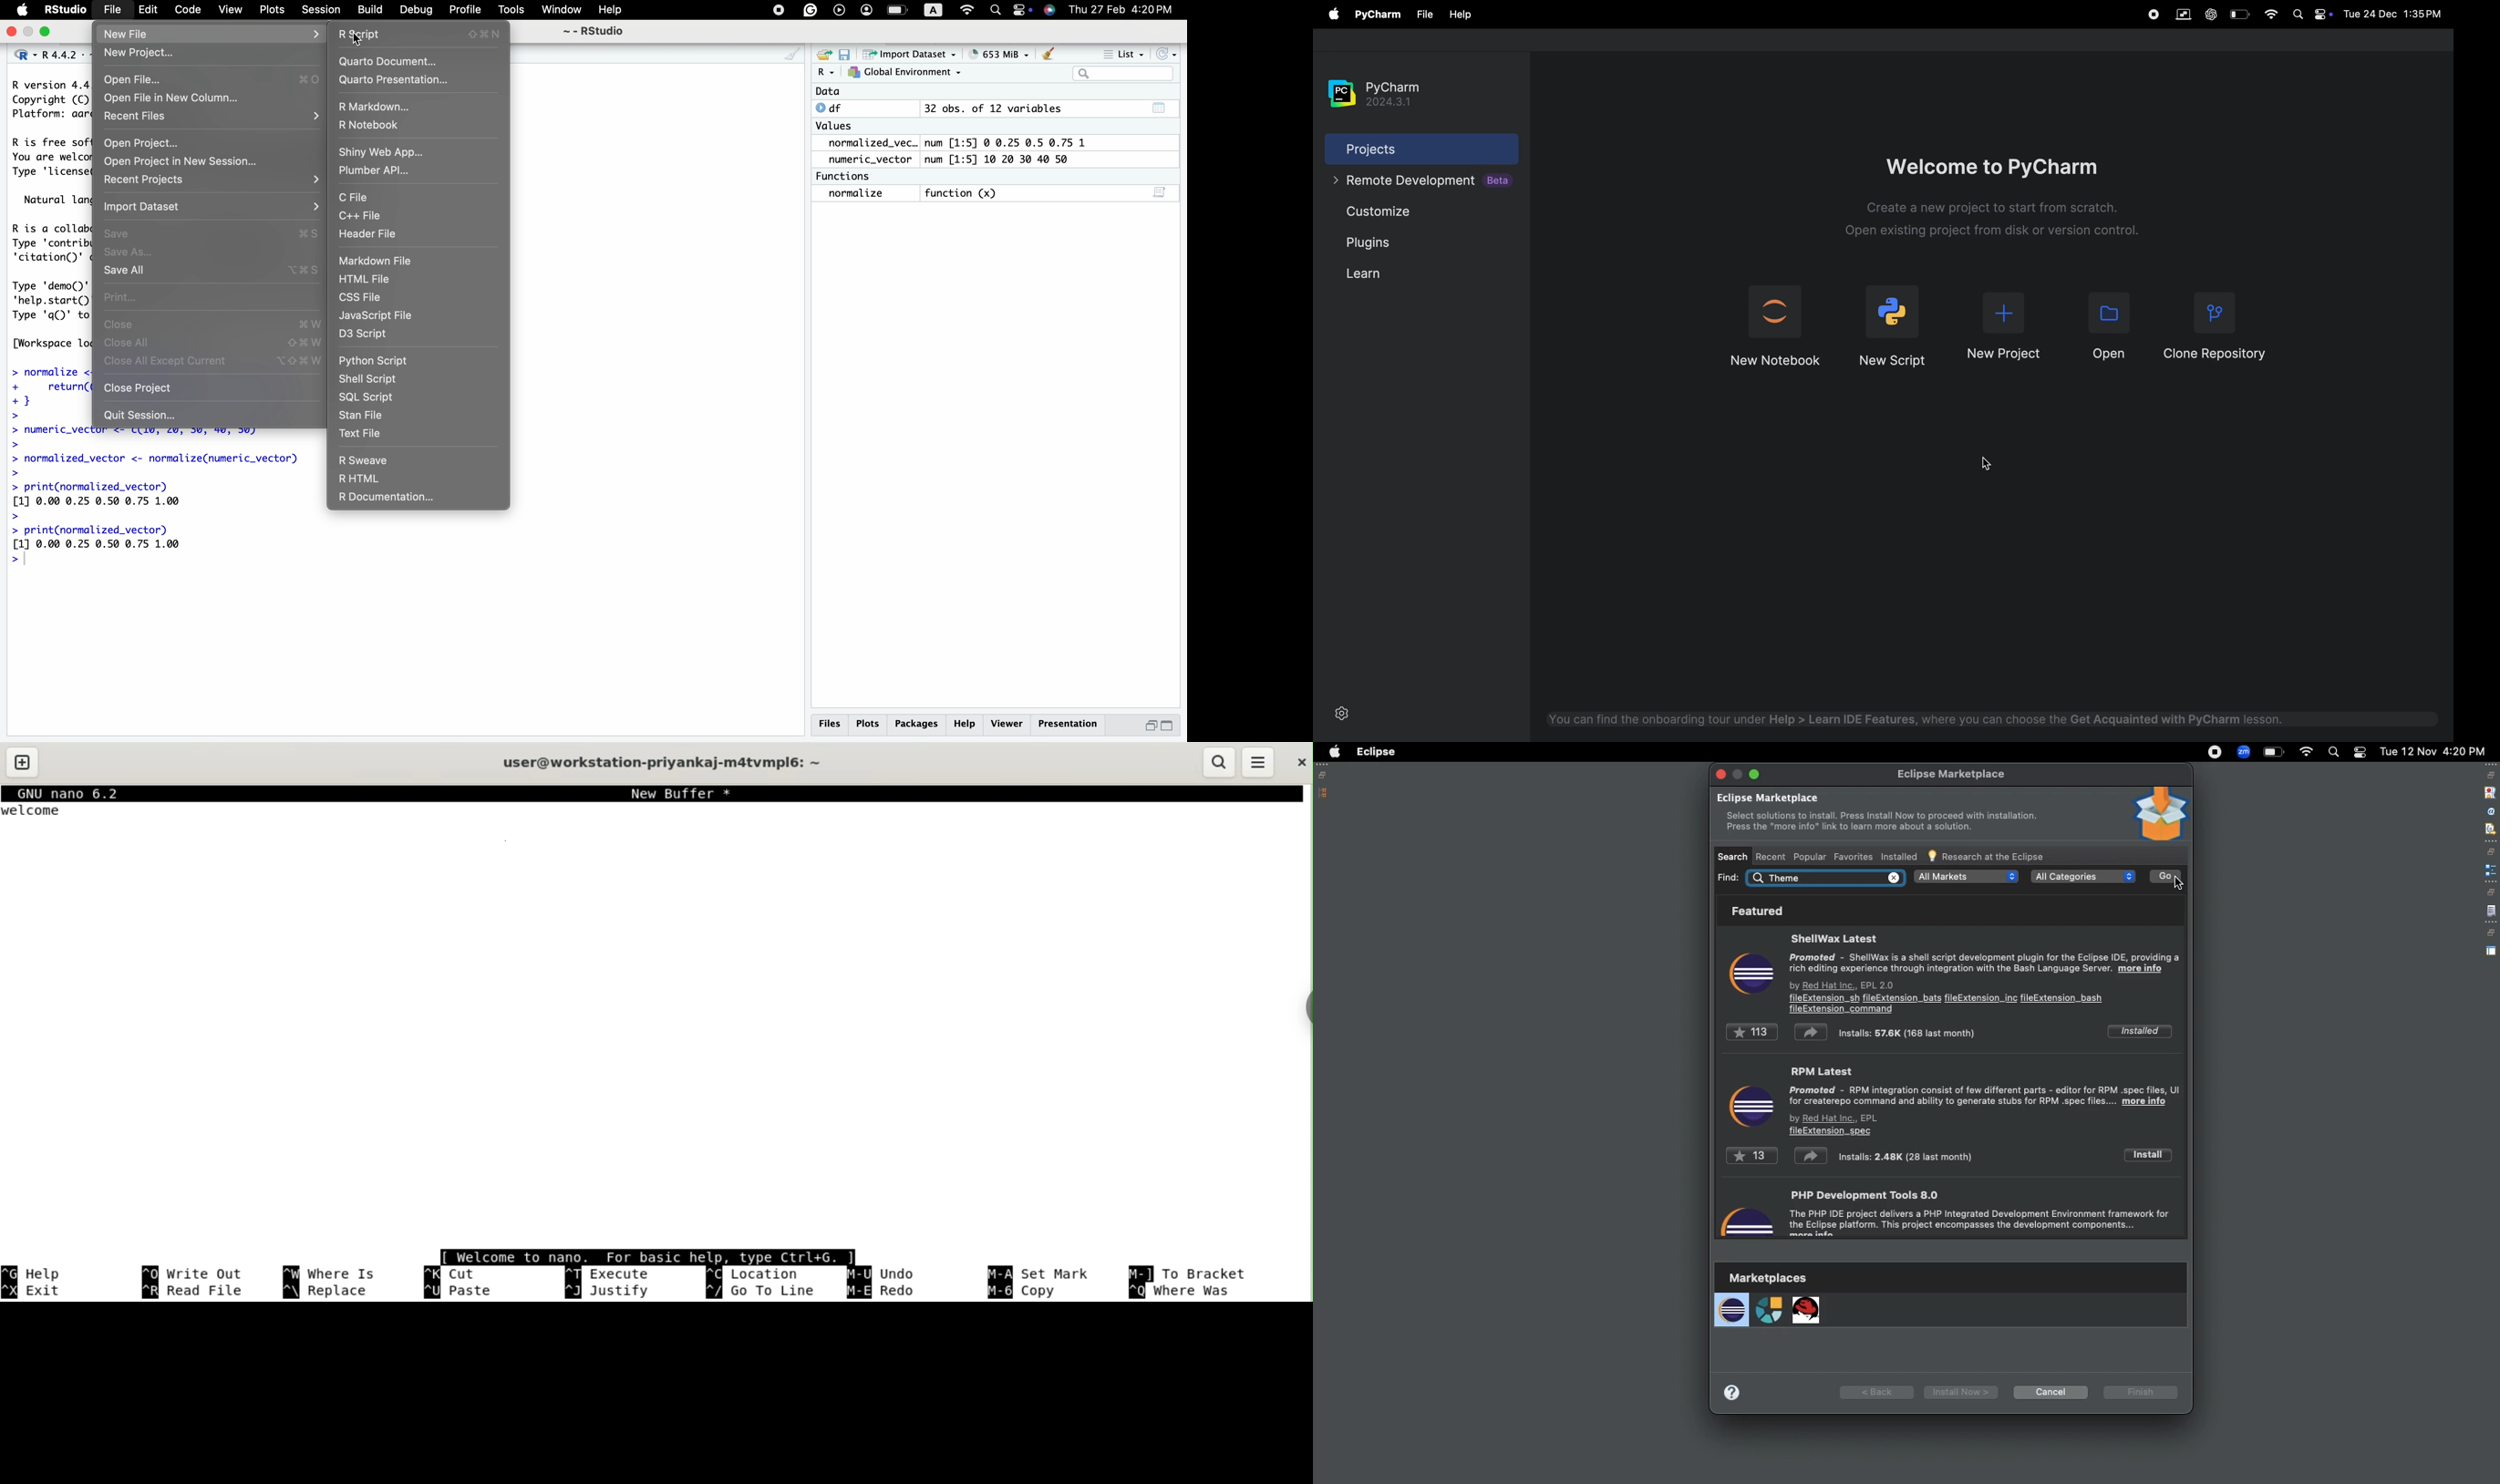  I want to click on CSS File, so click(363, 298).